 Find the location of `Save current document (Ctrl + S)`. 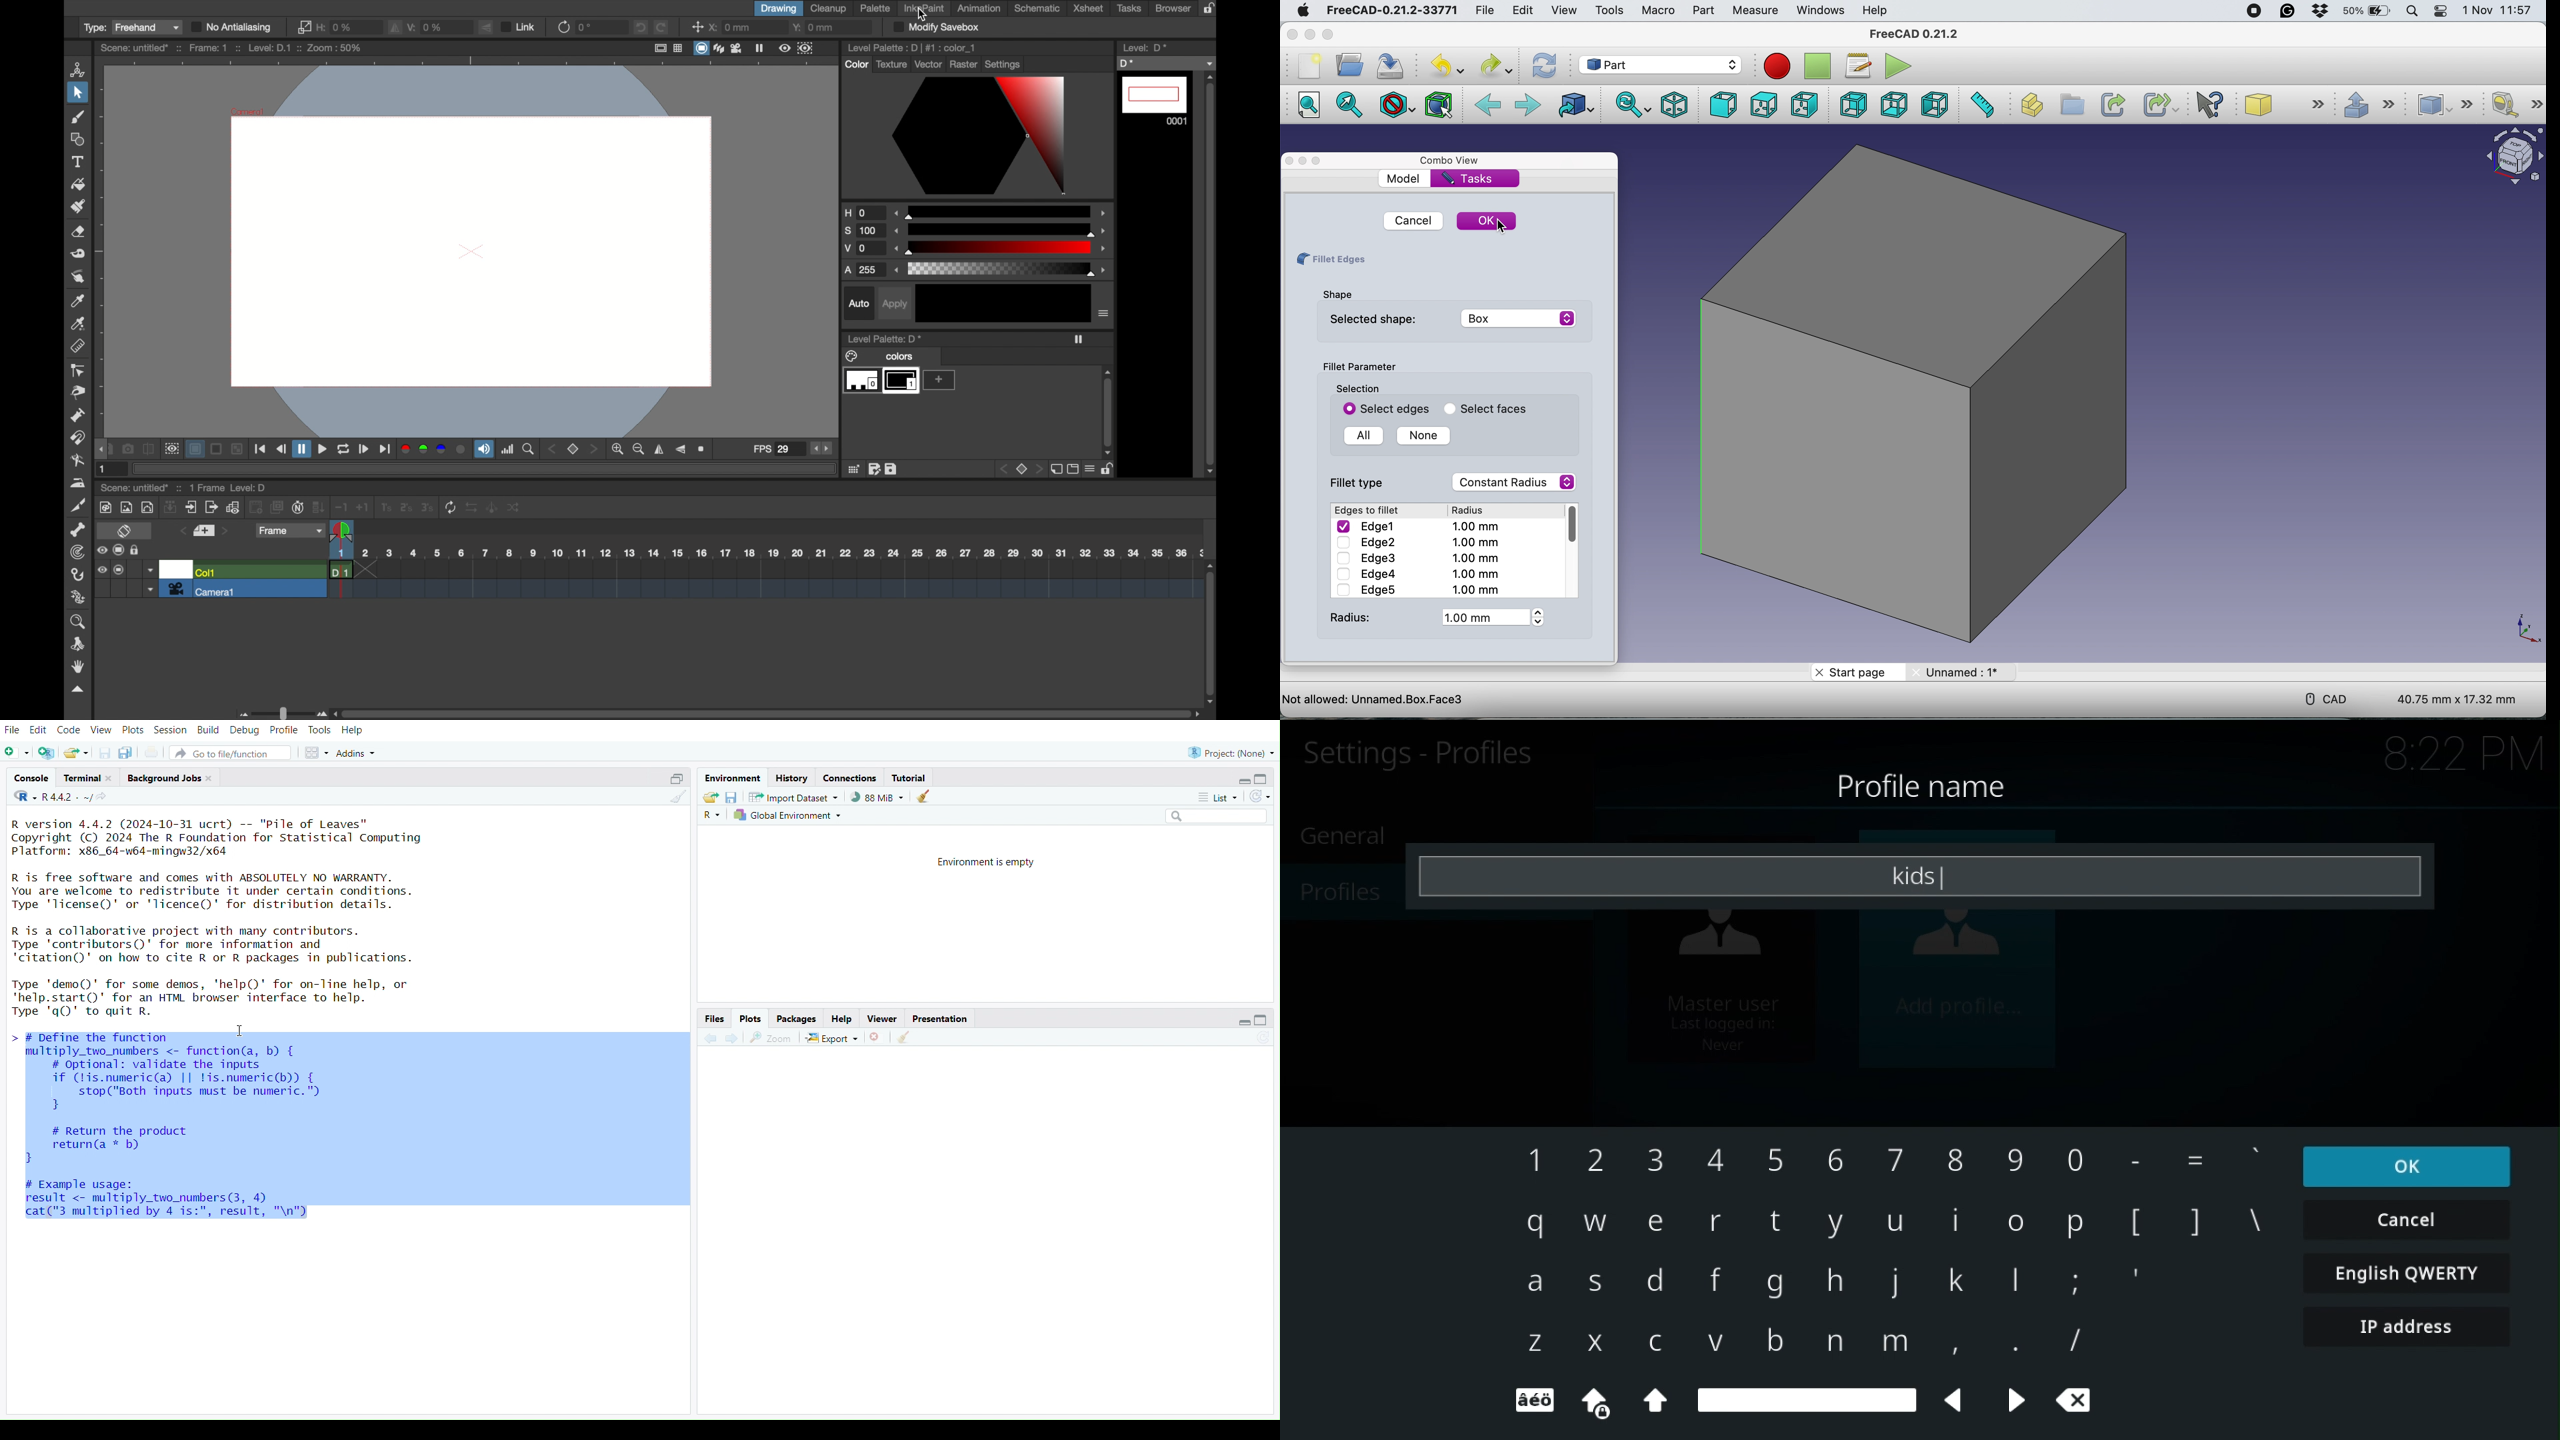

Save current document (Ctrl + S) is located at coordinates (101, 752).